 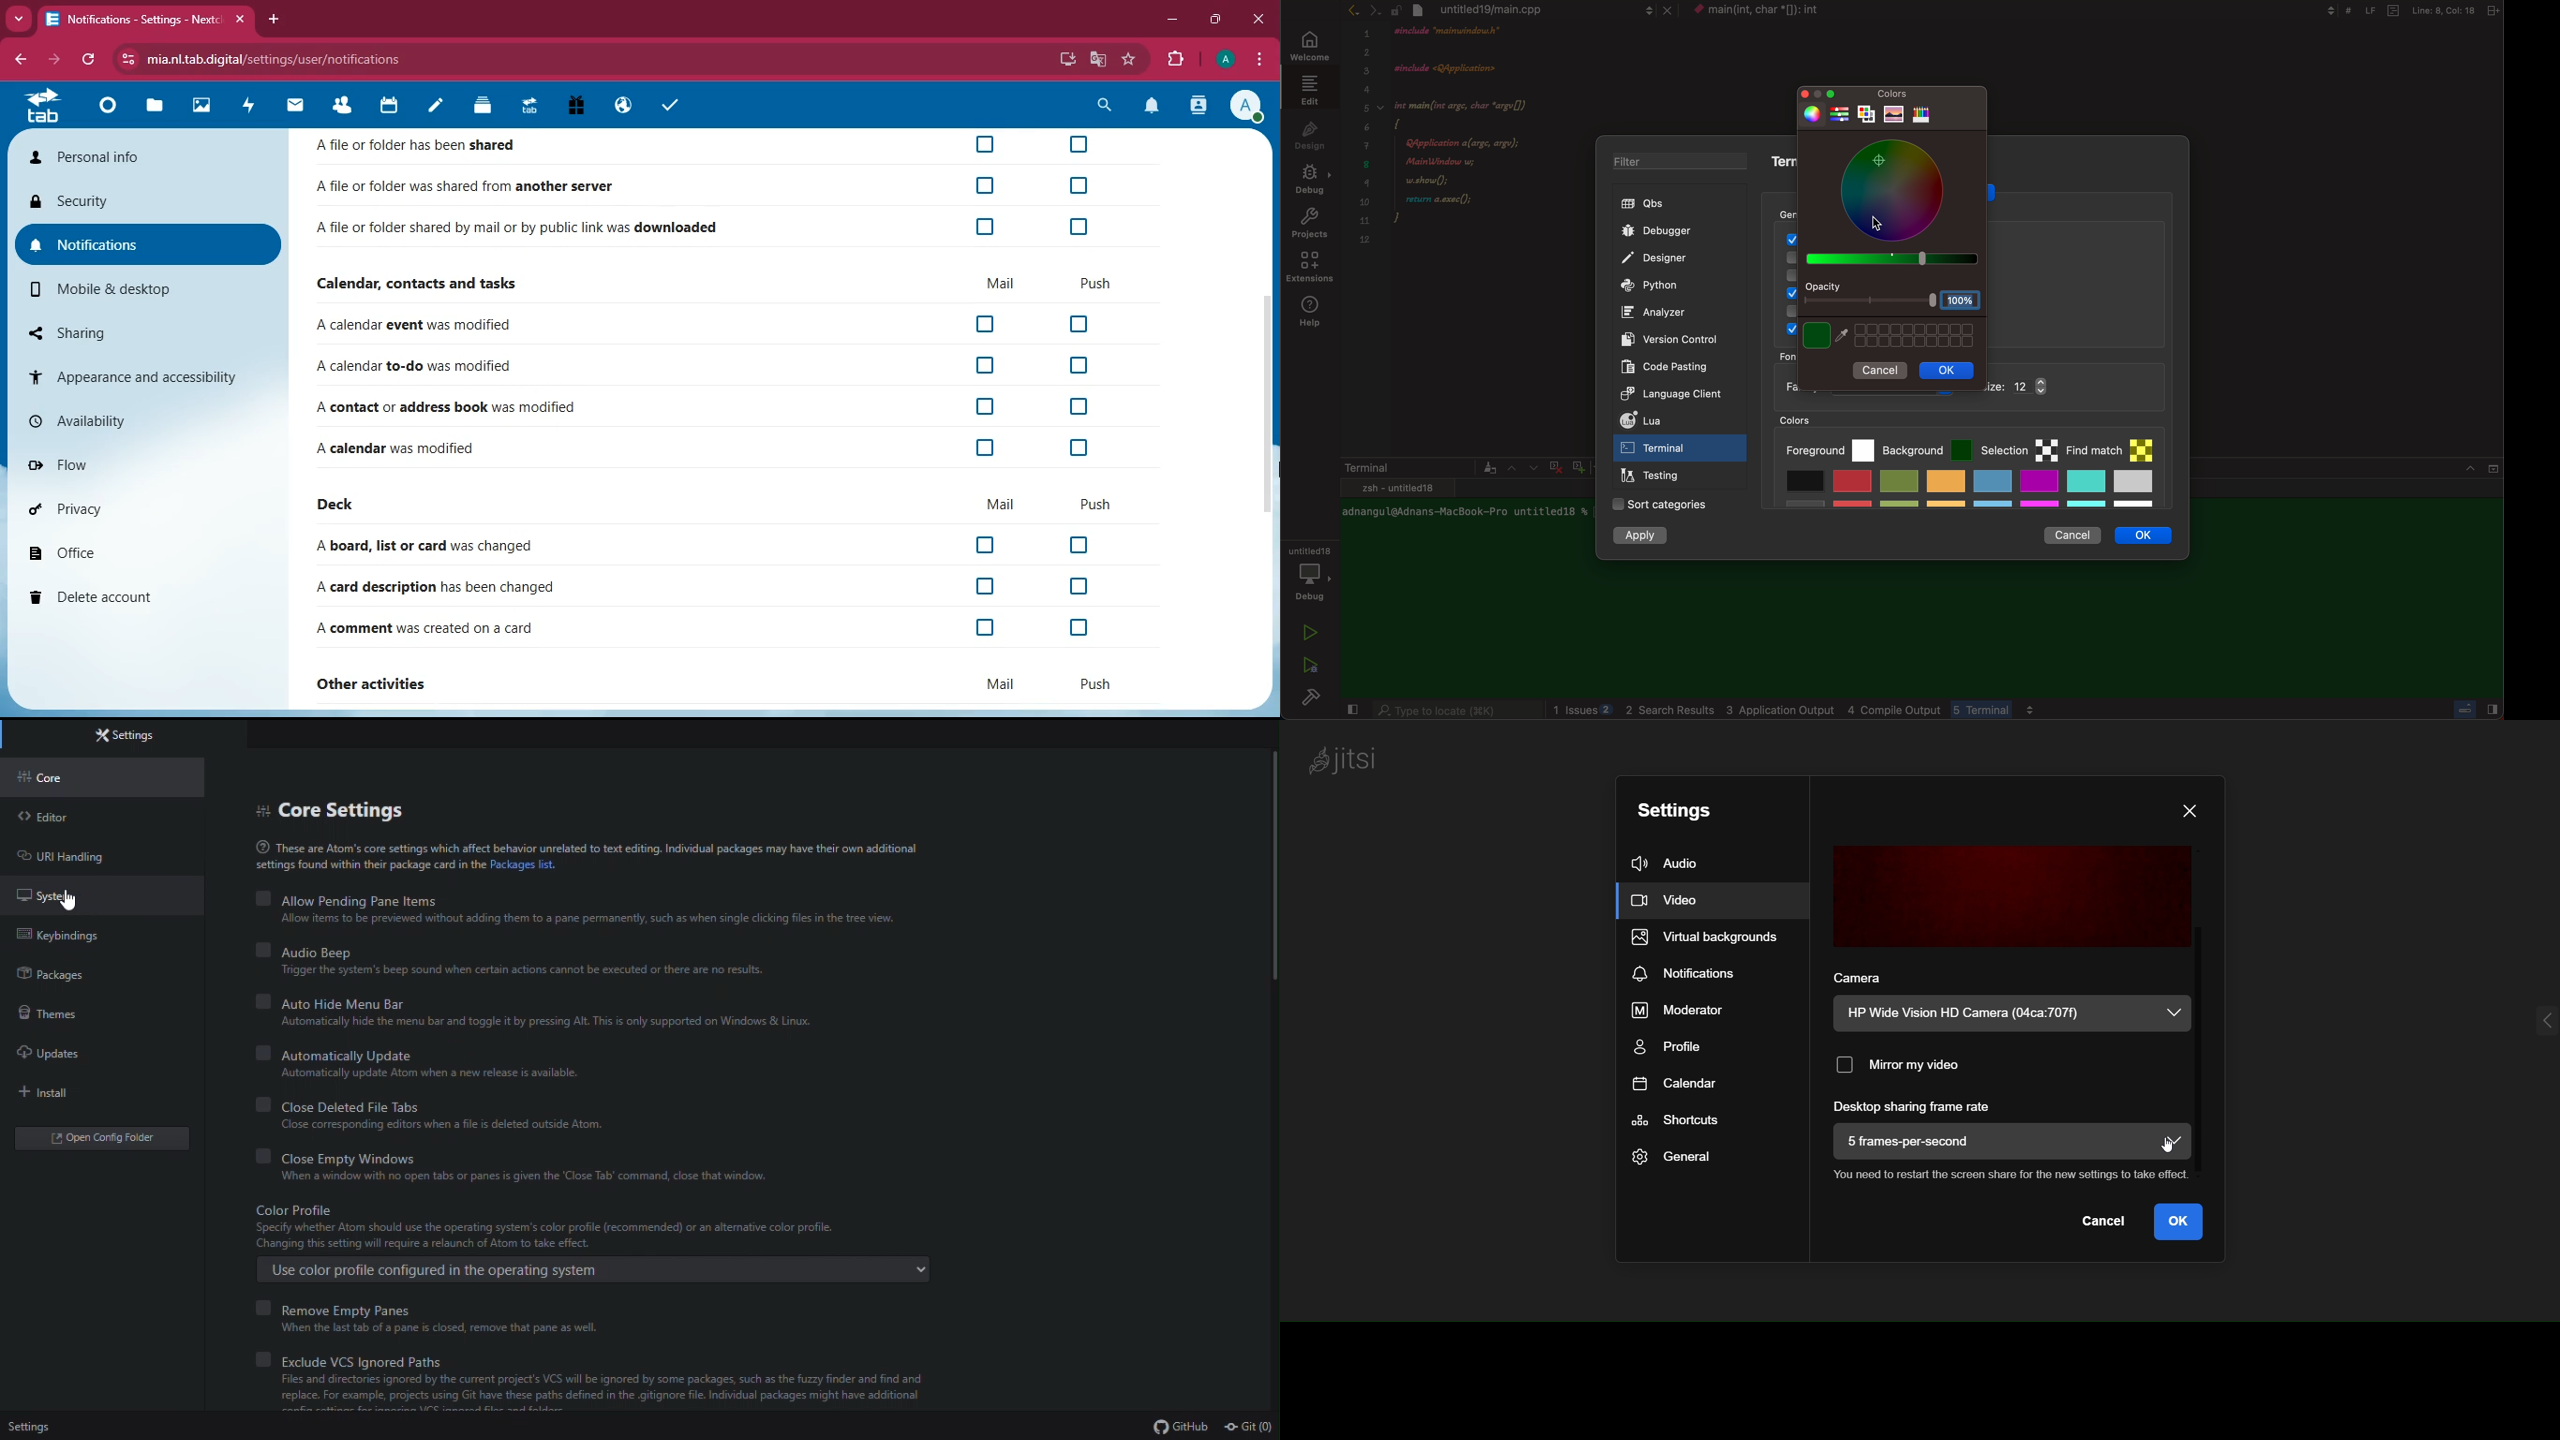 I want to click on video, so click(x=1680, y=903).